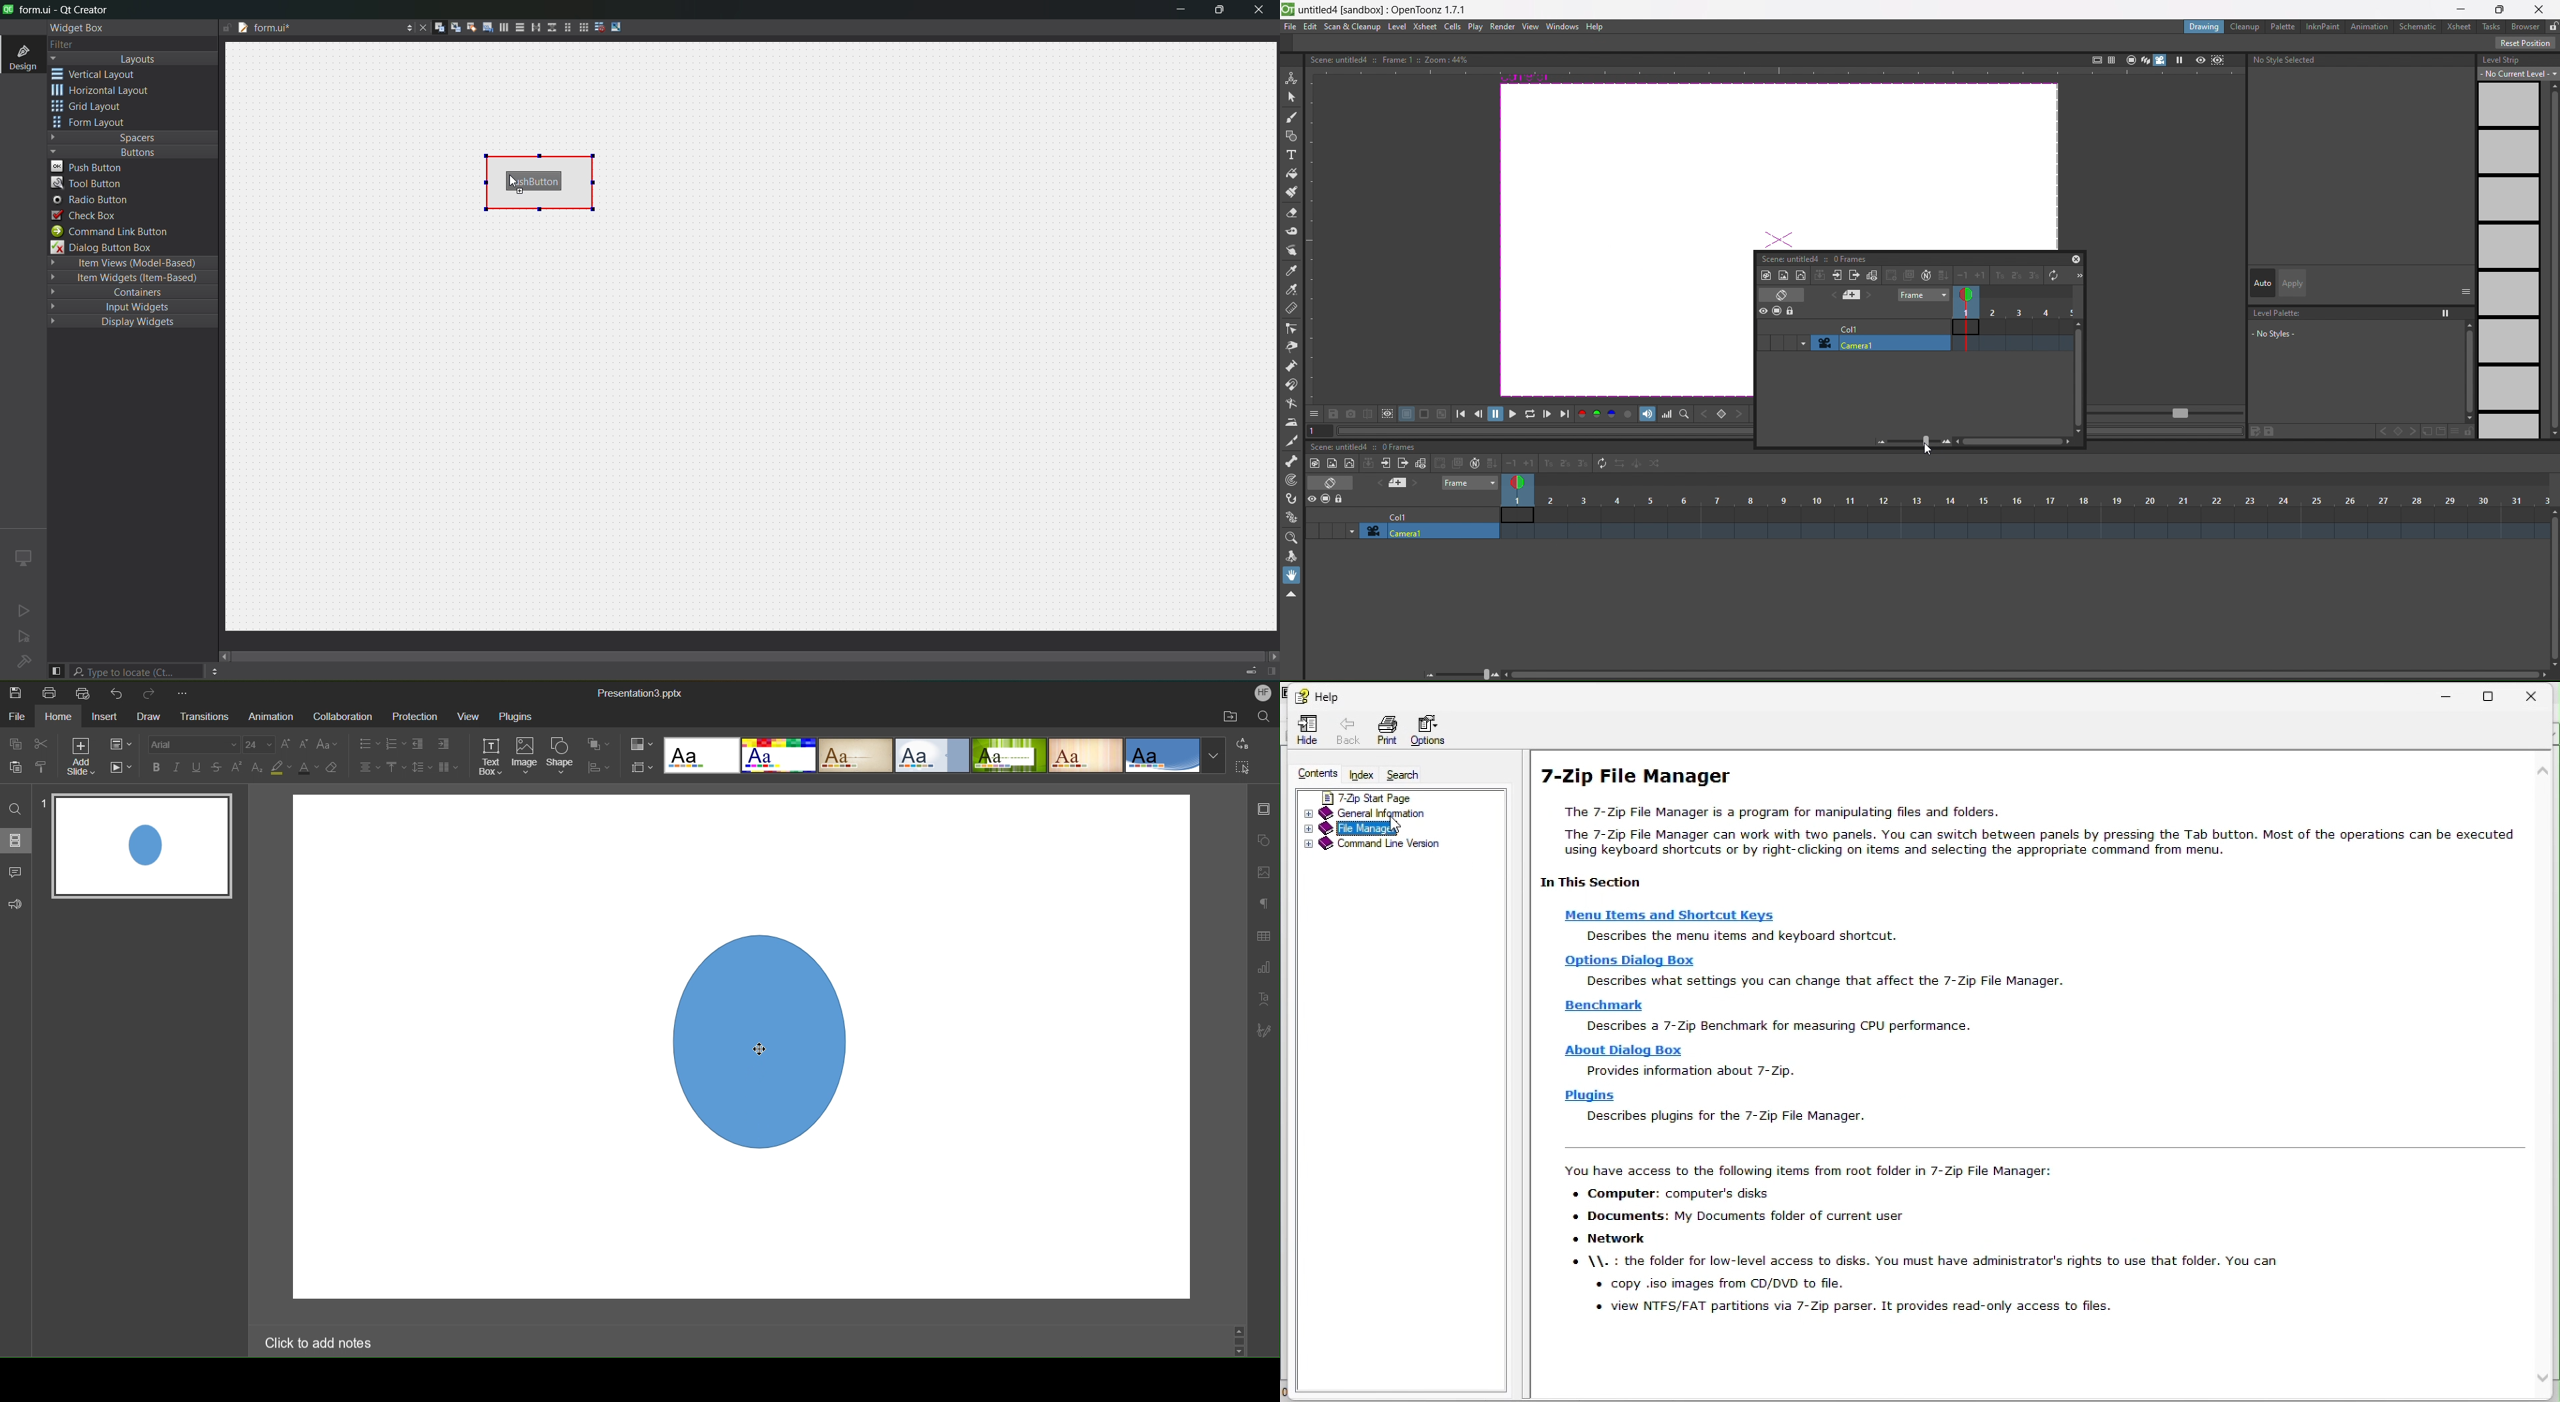 This screenshot has height=1428, width=2576. What do you see at coordinates (1292, 118) in the screenshot?
I see `brush tool` at bounding box center [1292, 118].